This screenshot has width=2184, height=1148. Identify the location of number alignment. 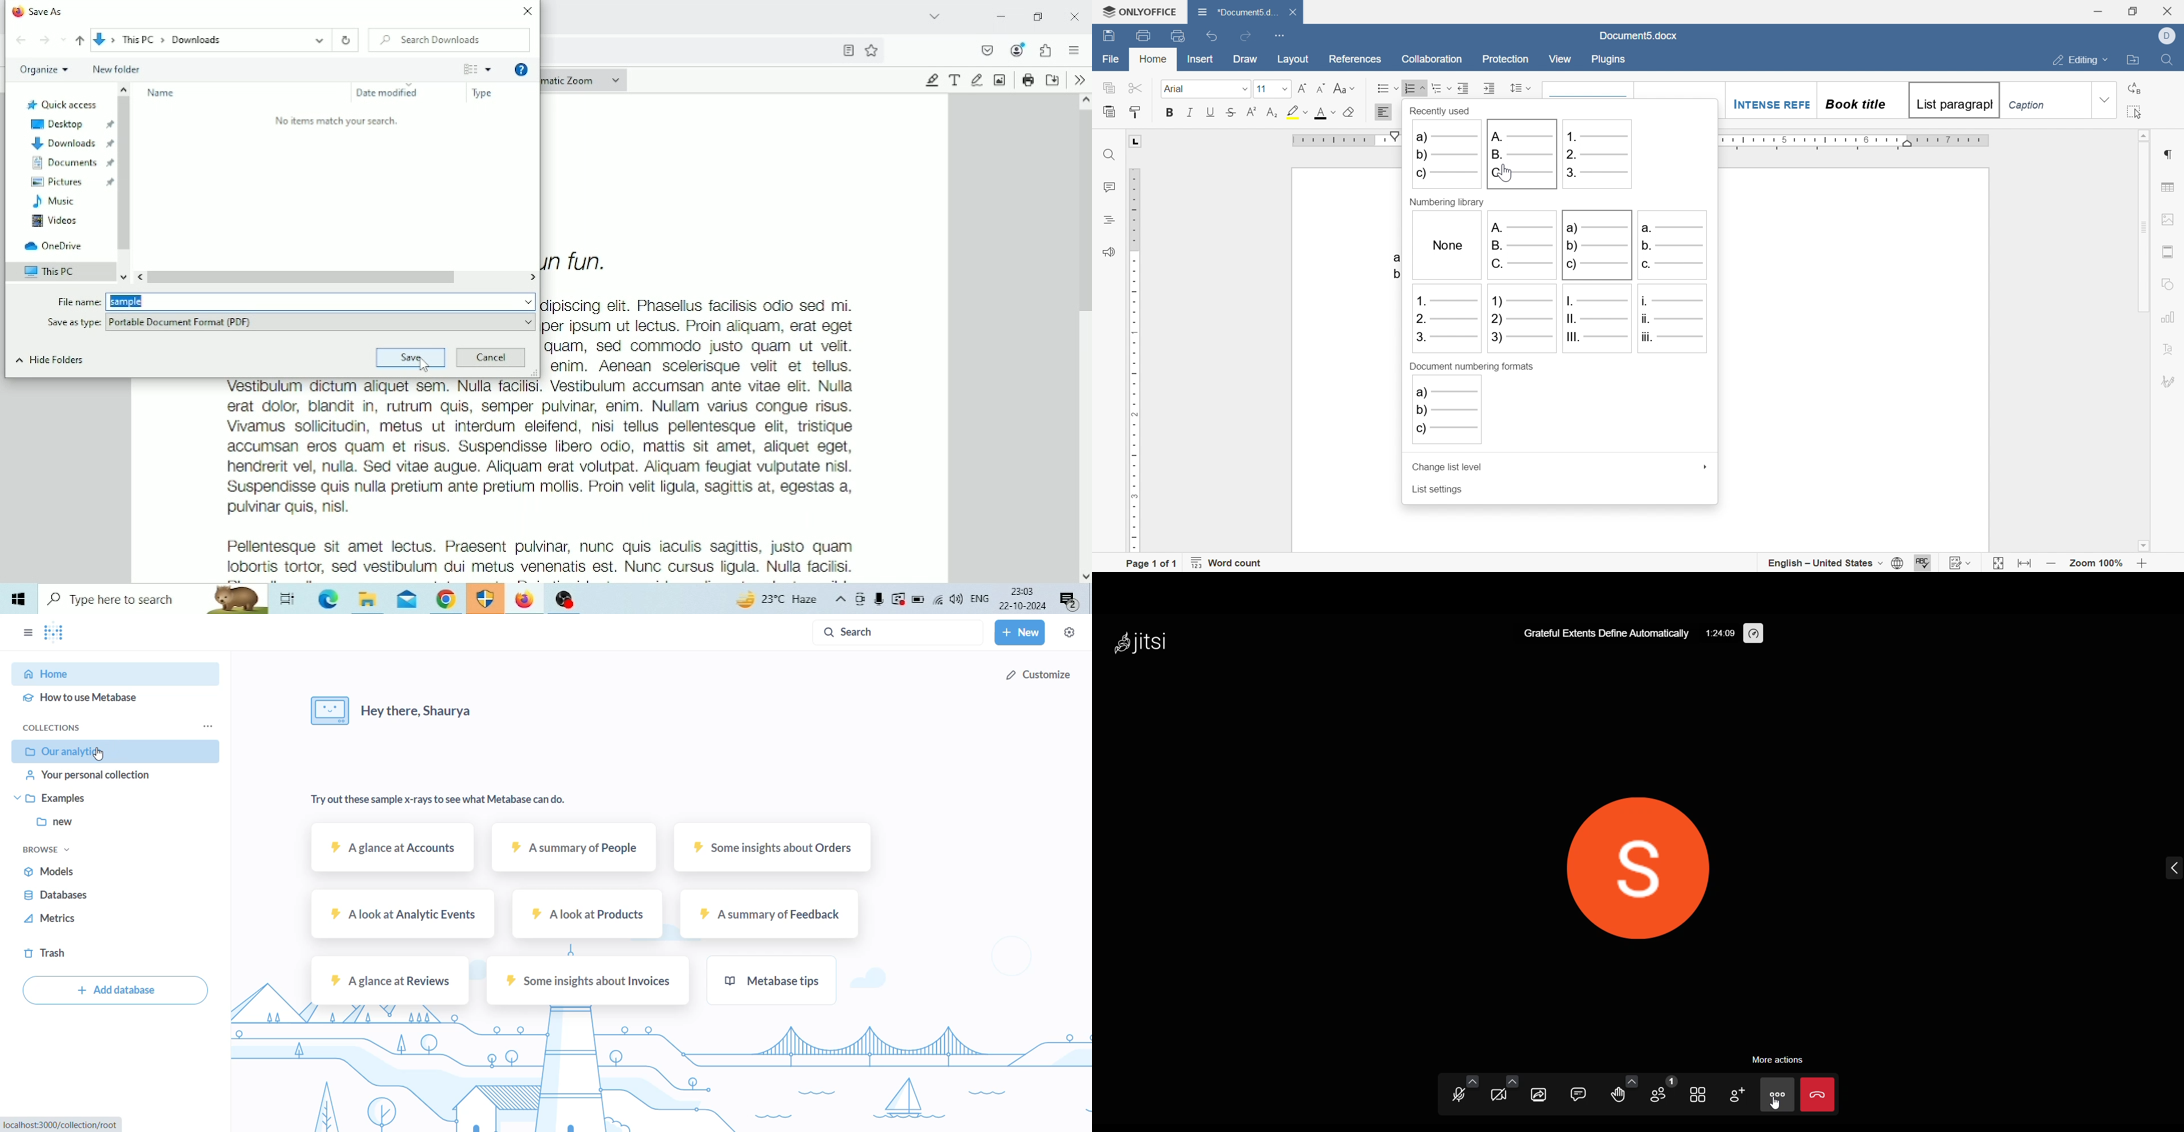
(1456, 415).